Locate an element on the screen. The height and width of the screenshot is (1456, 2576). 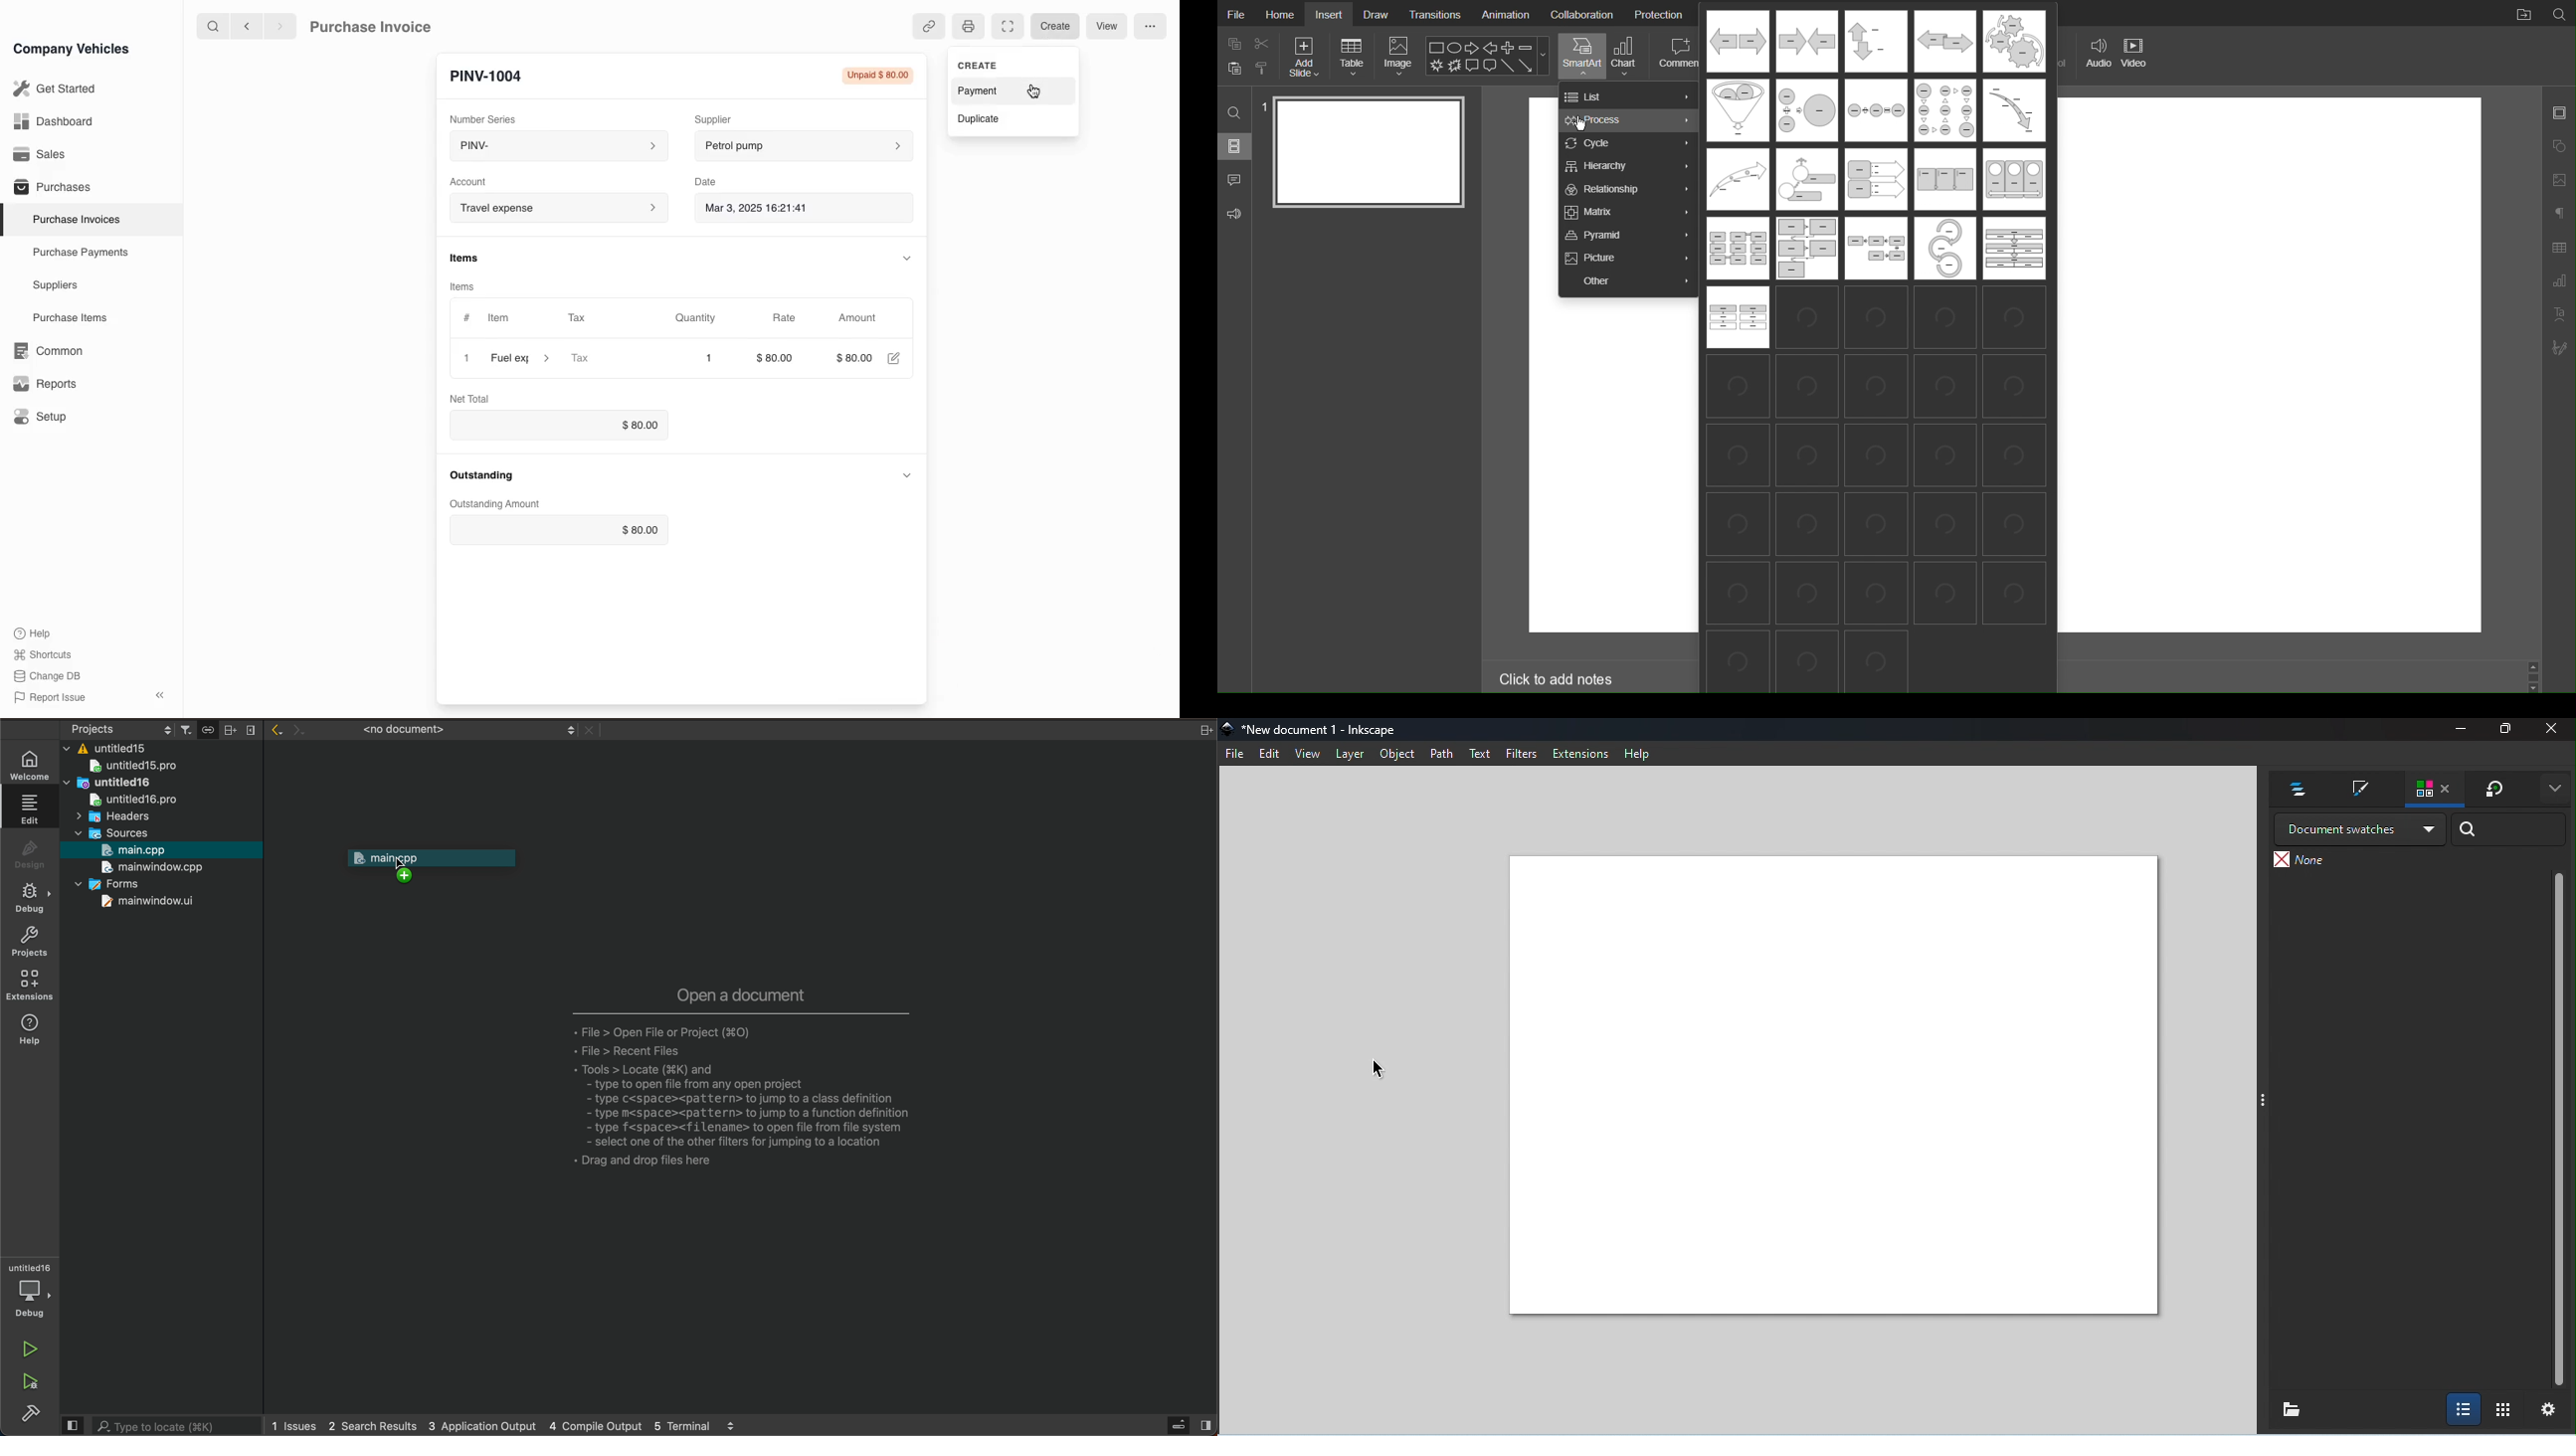
Account is located at coordinates (469, 180).